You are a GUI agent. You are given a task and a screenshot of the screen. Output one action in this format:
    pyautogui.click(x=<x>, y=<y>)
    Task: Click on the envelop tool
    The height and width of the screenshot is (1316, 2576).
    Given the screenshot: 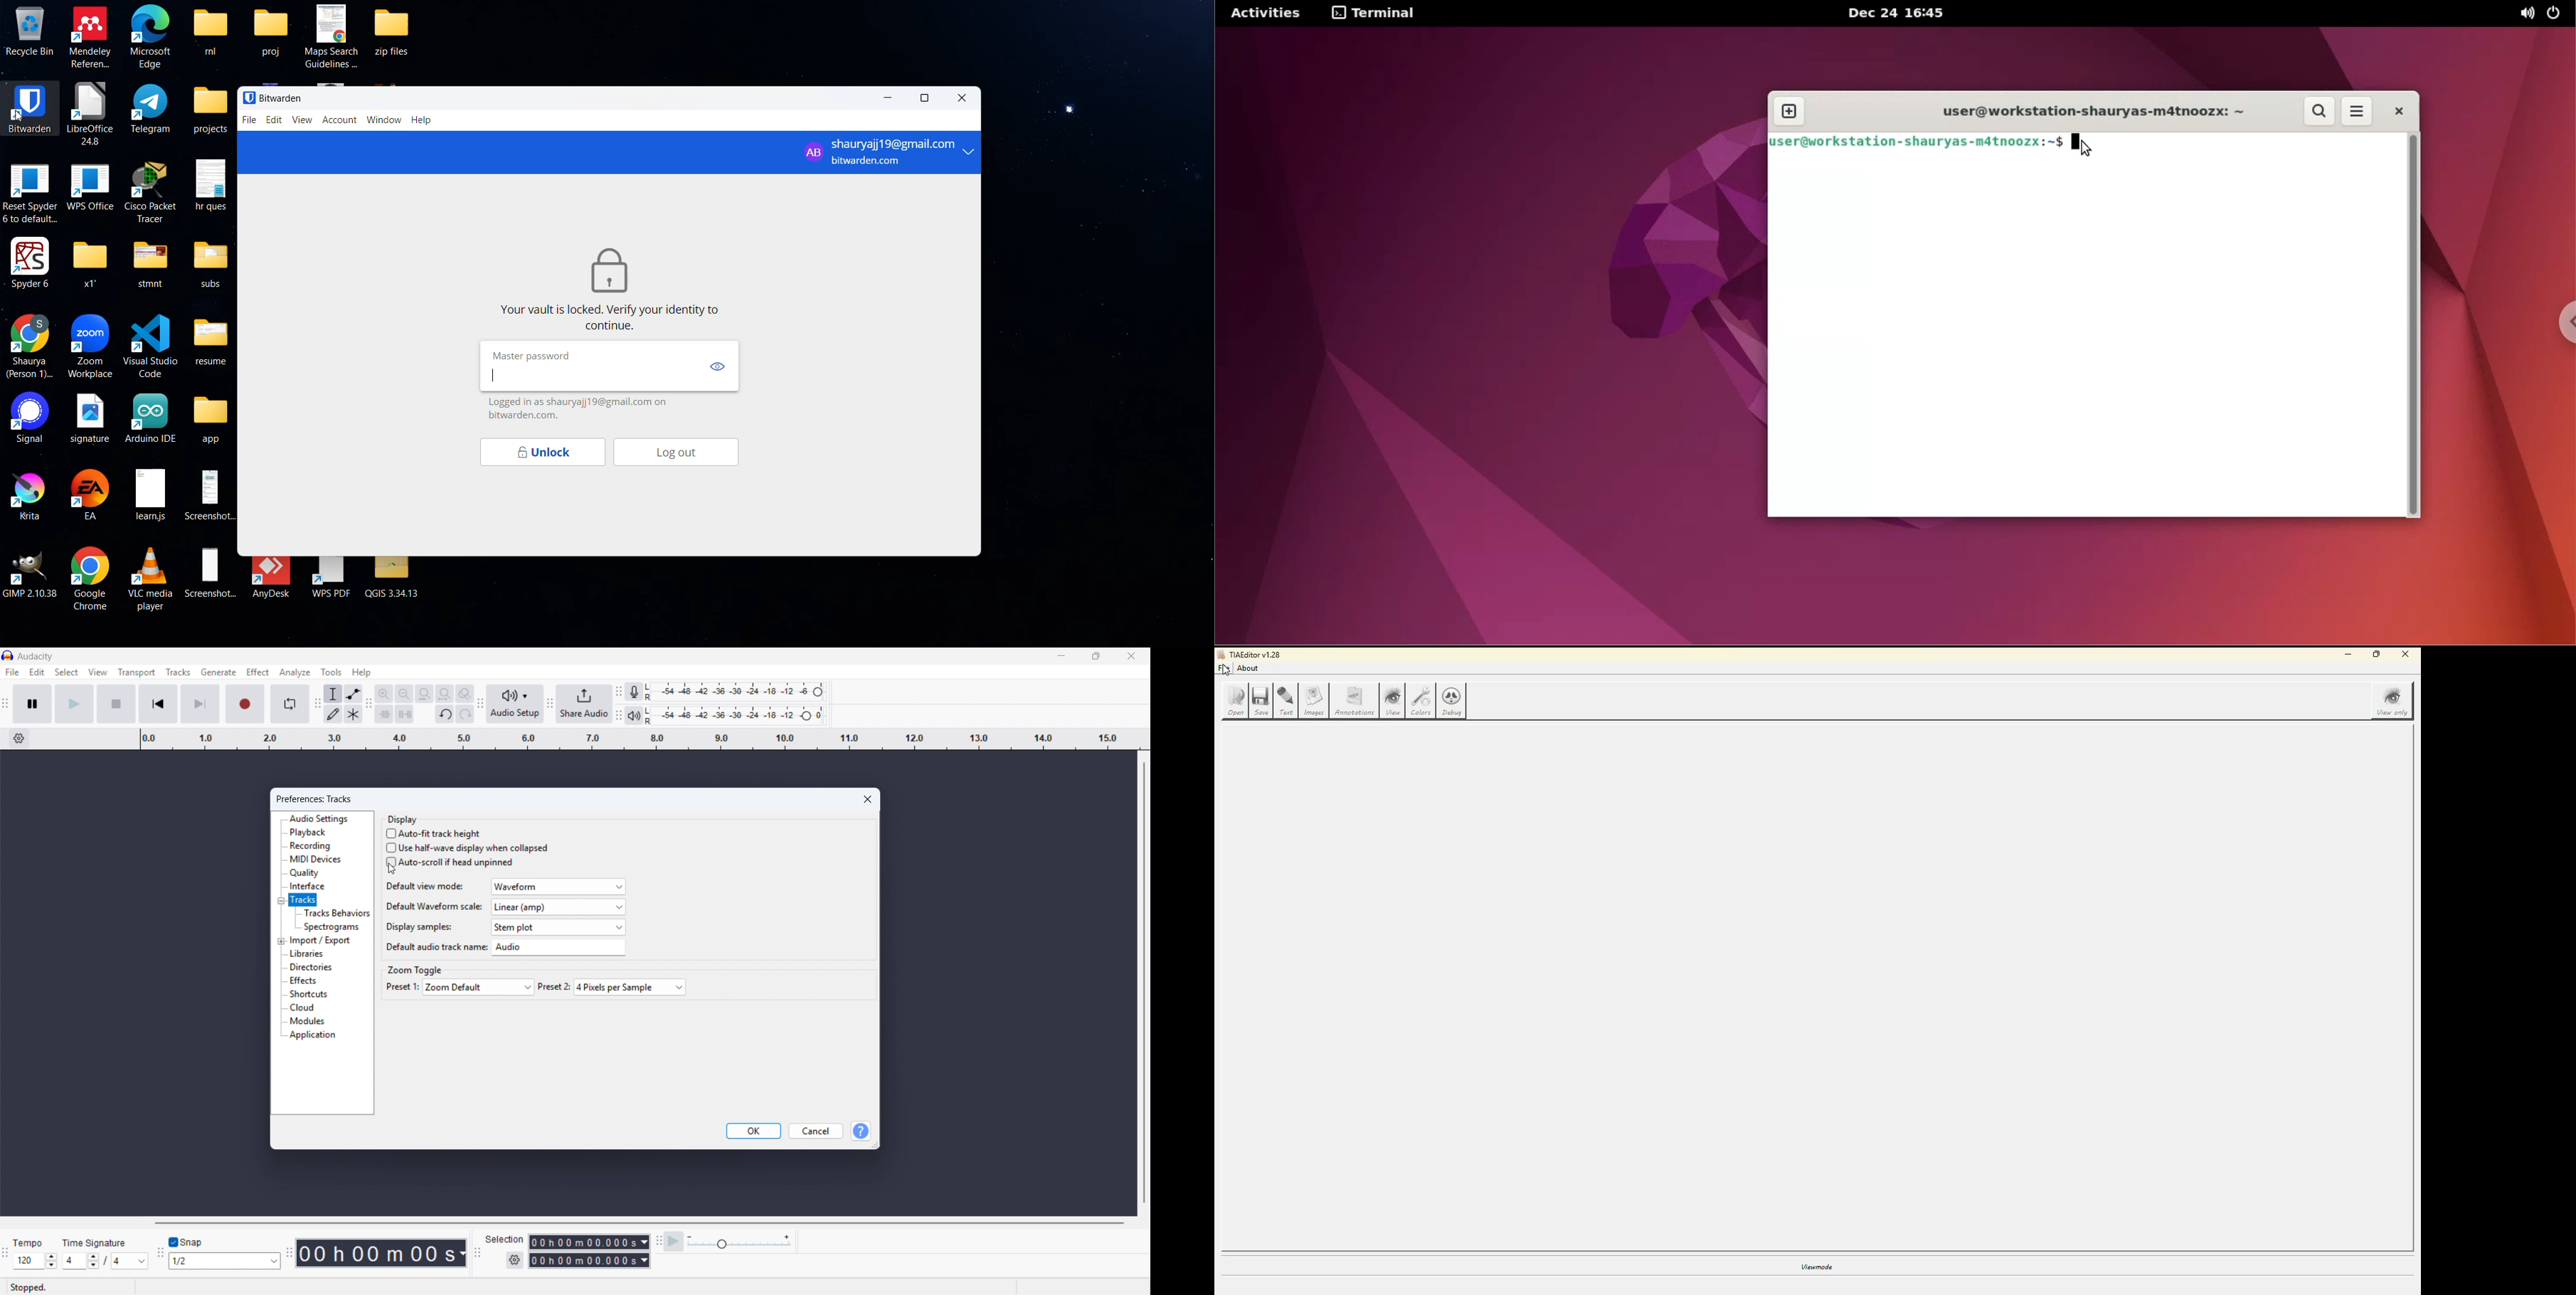 What is the action you would take?
    pyautogui.click(x=354, y=693)
    